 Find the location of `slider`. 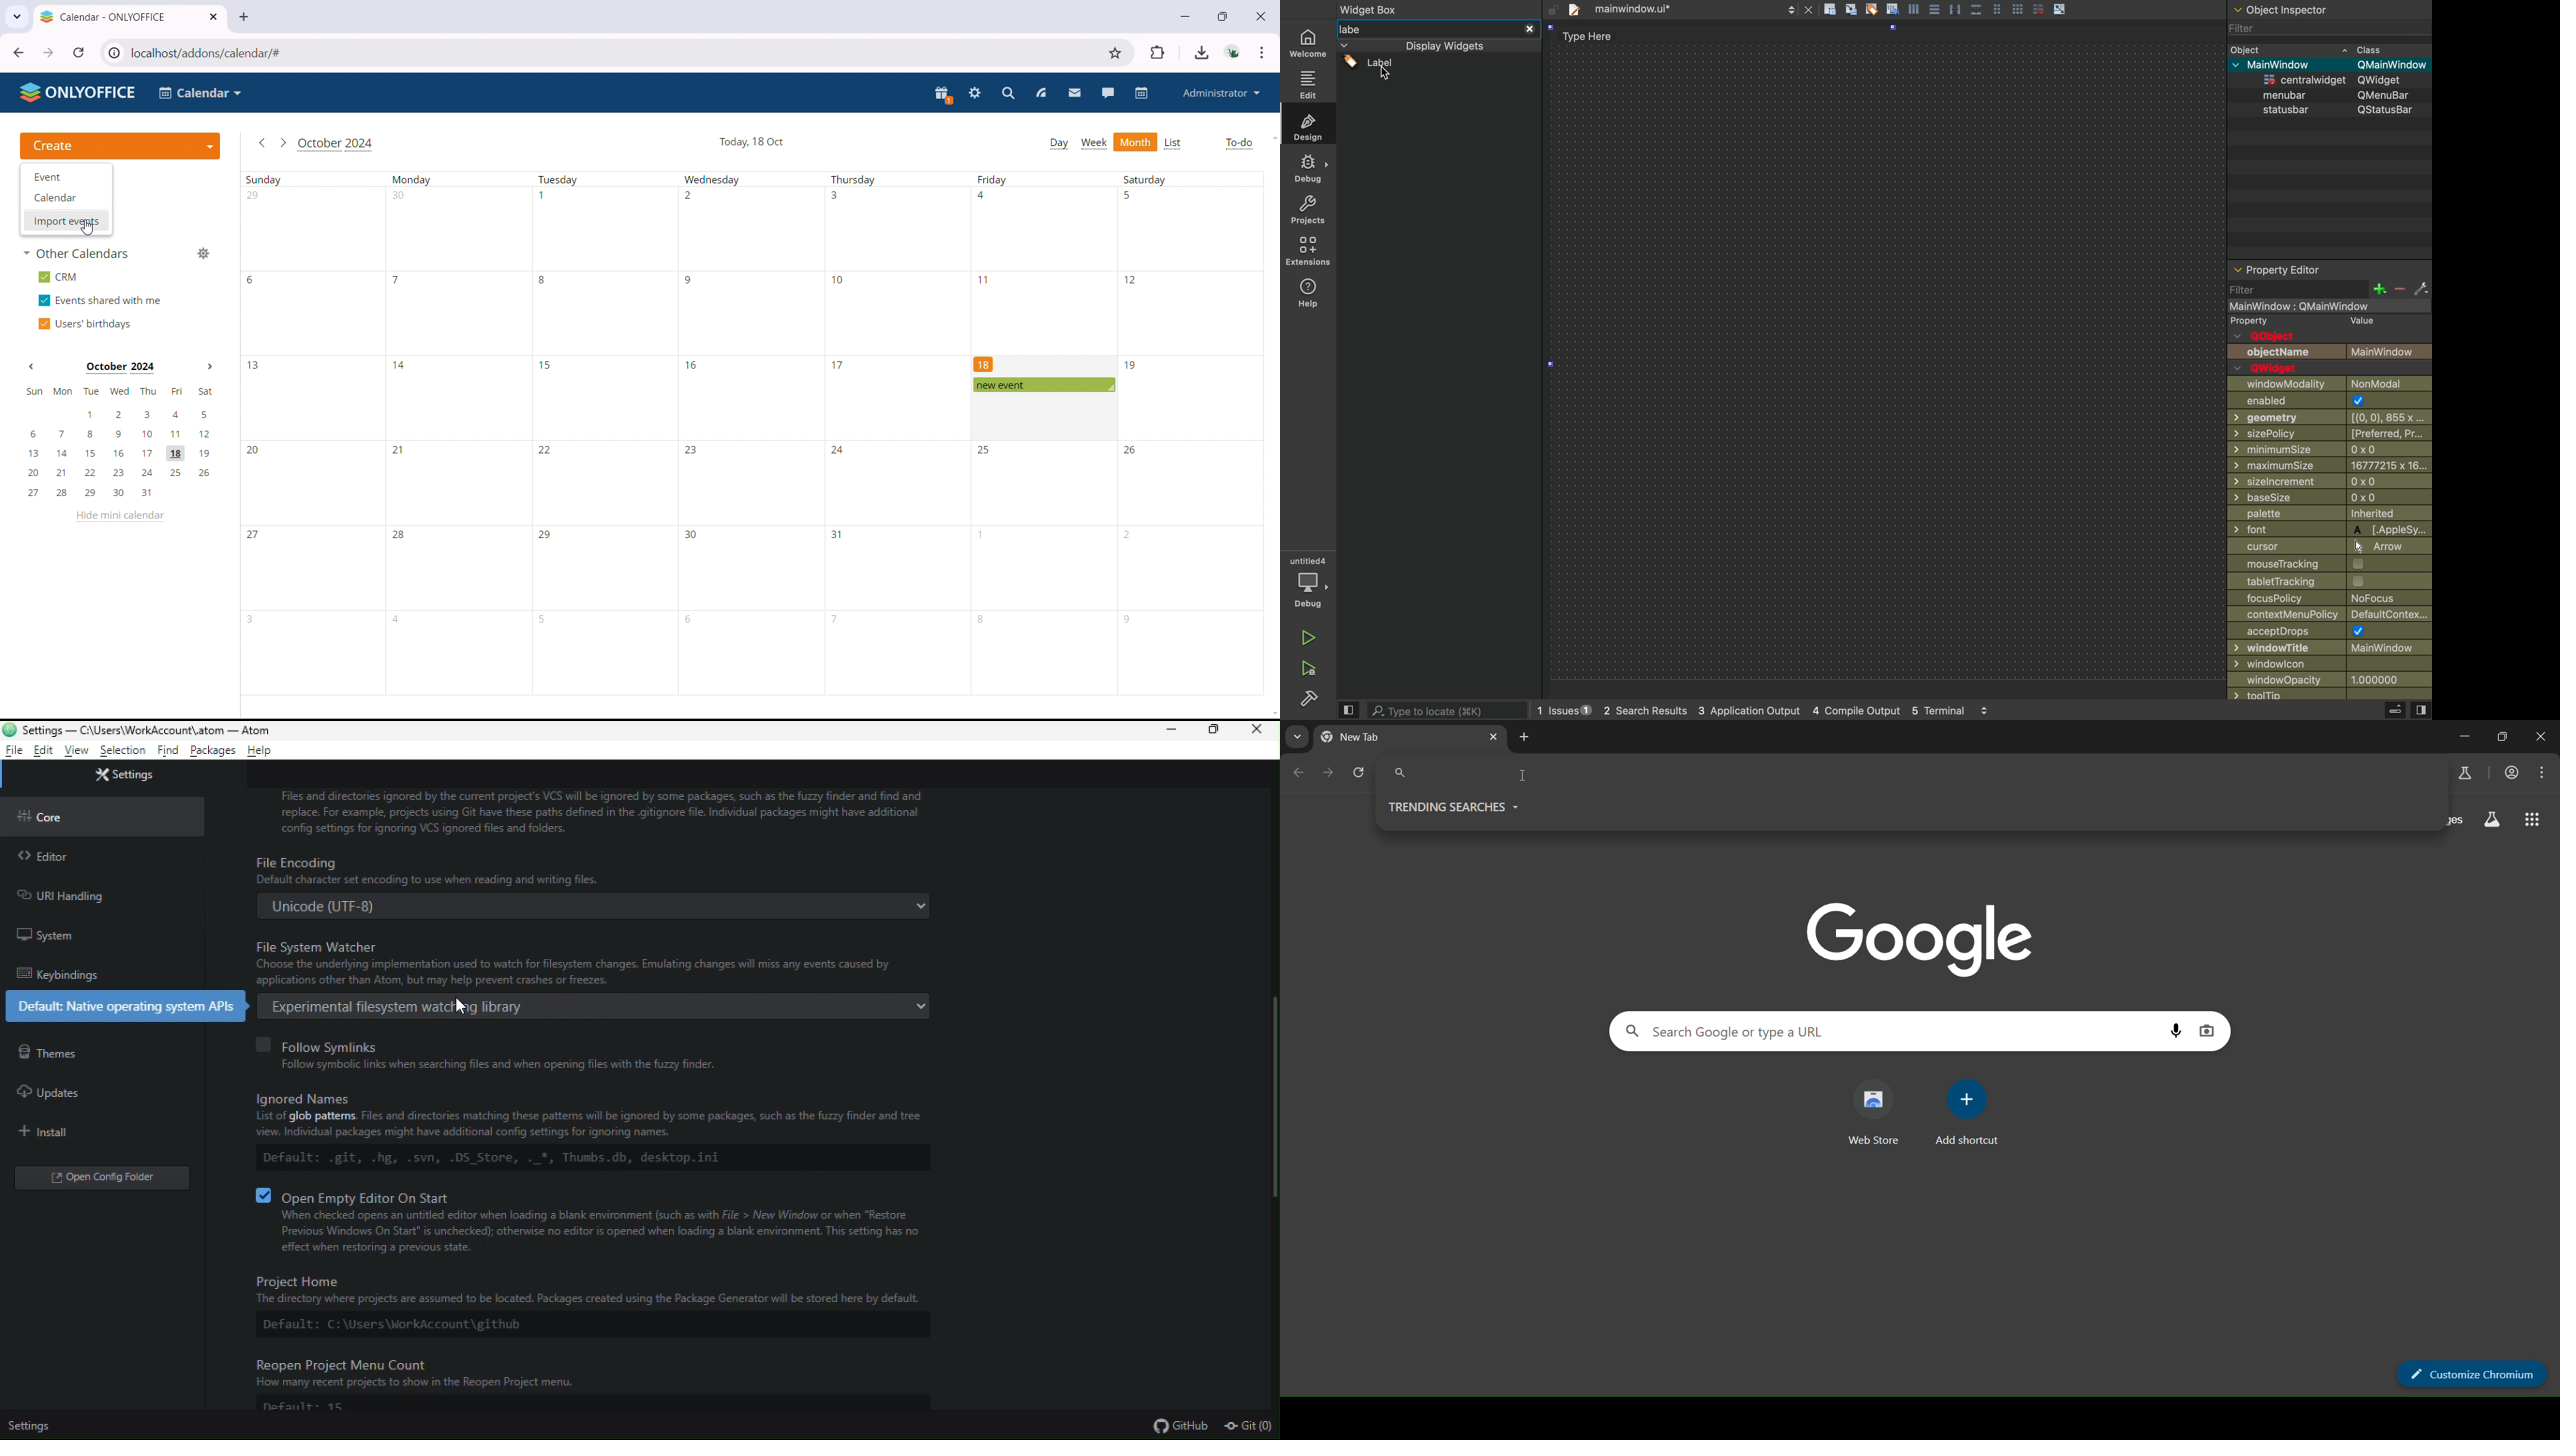

slider is located at coordinates (1258, 1107).